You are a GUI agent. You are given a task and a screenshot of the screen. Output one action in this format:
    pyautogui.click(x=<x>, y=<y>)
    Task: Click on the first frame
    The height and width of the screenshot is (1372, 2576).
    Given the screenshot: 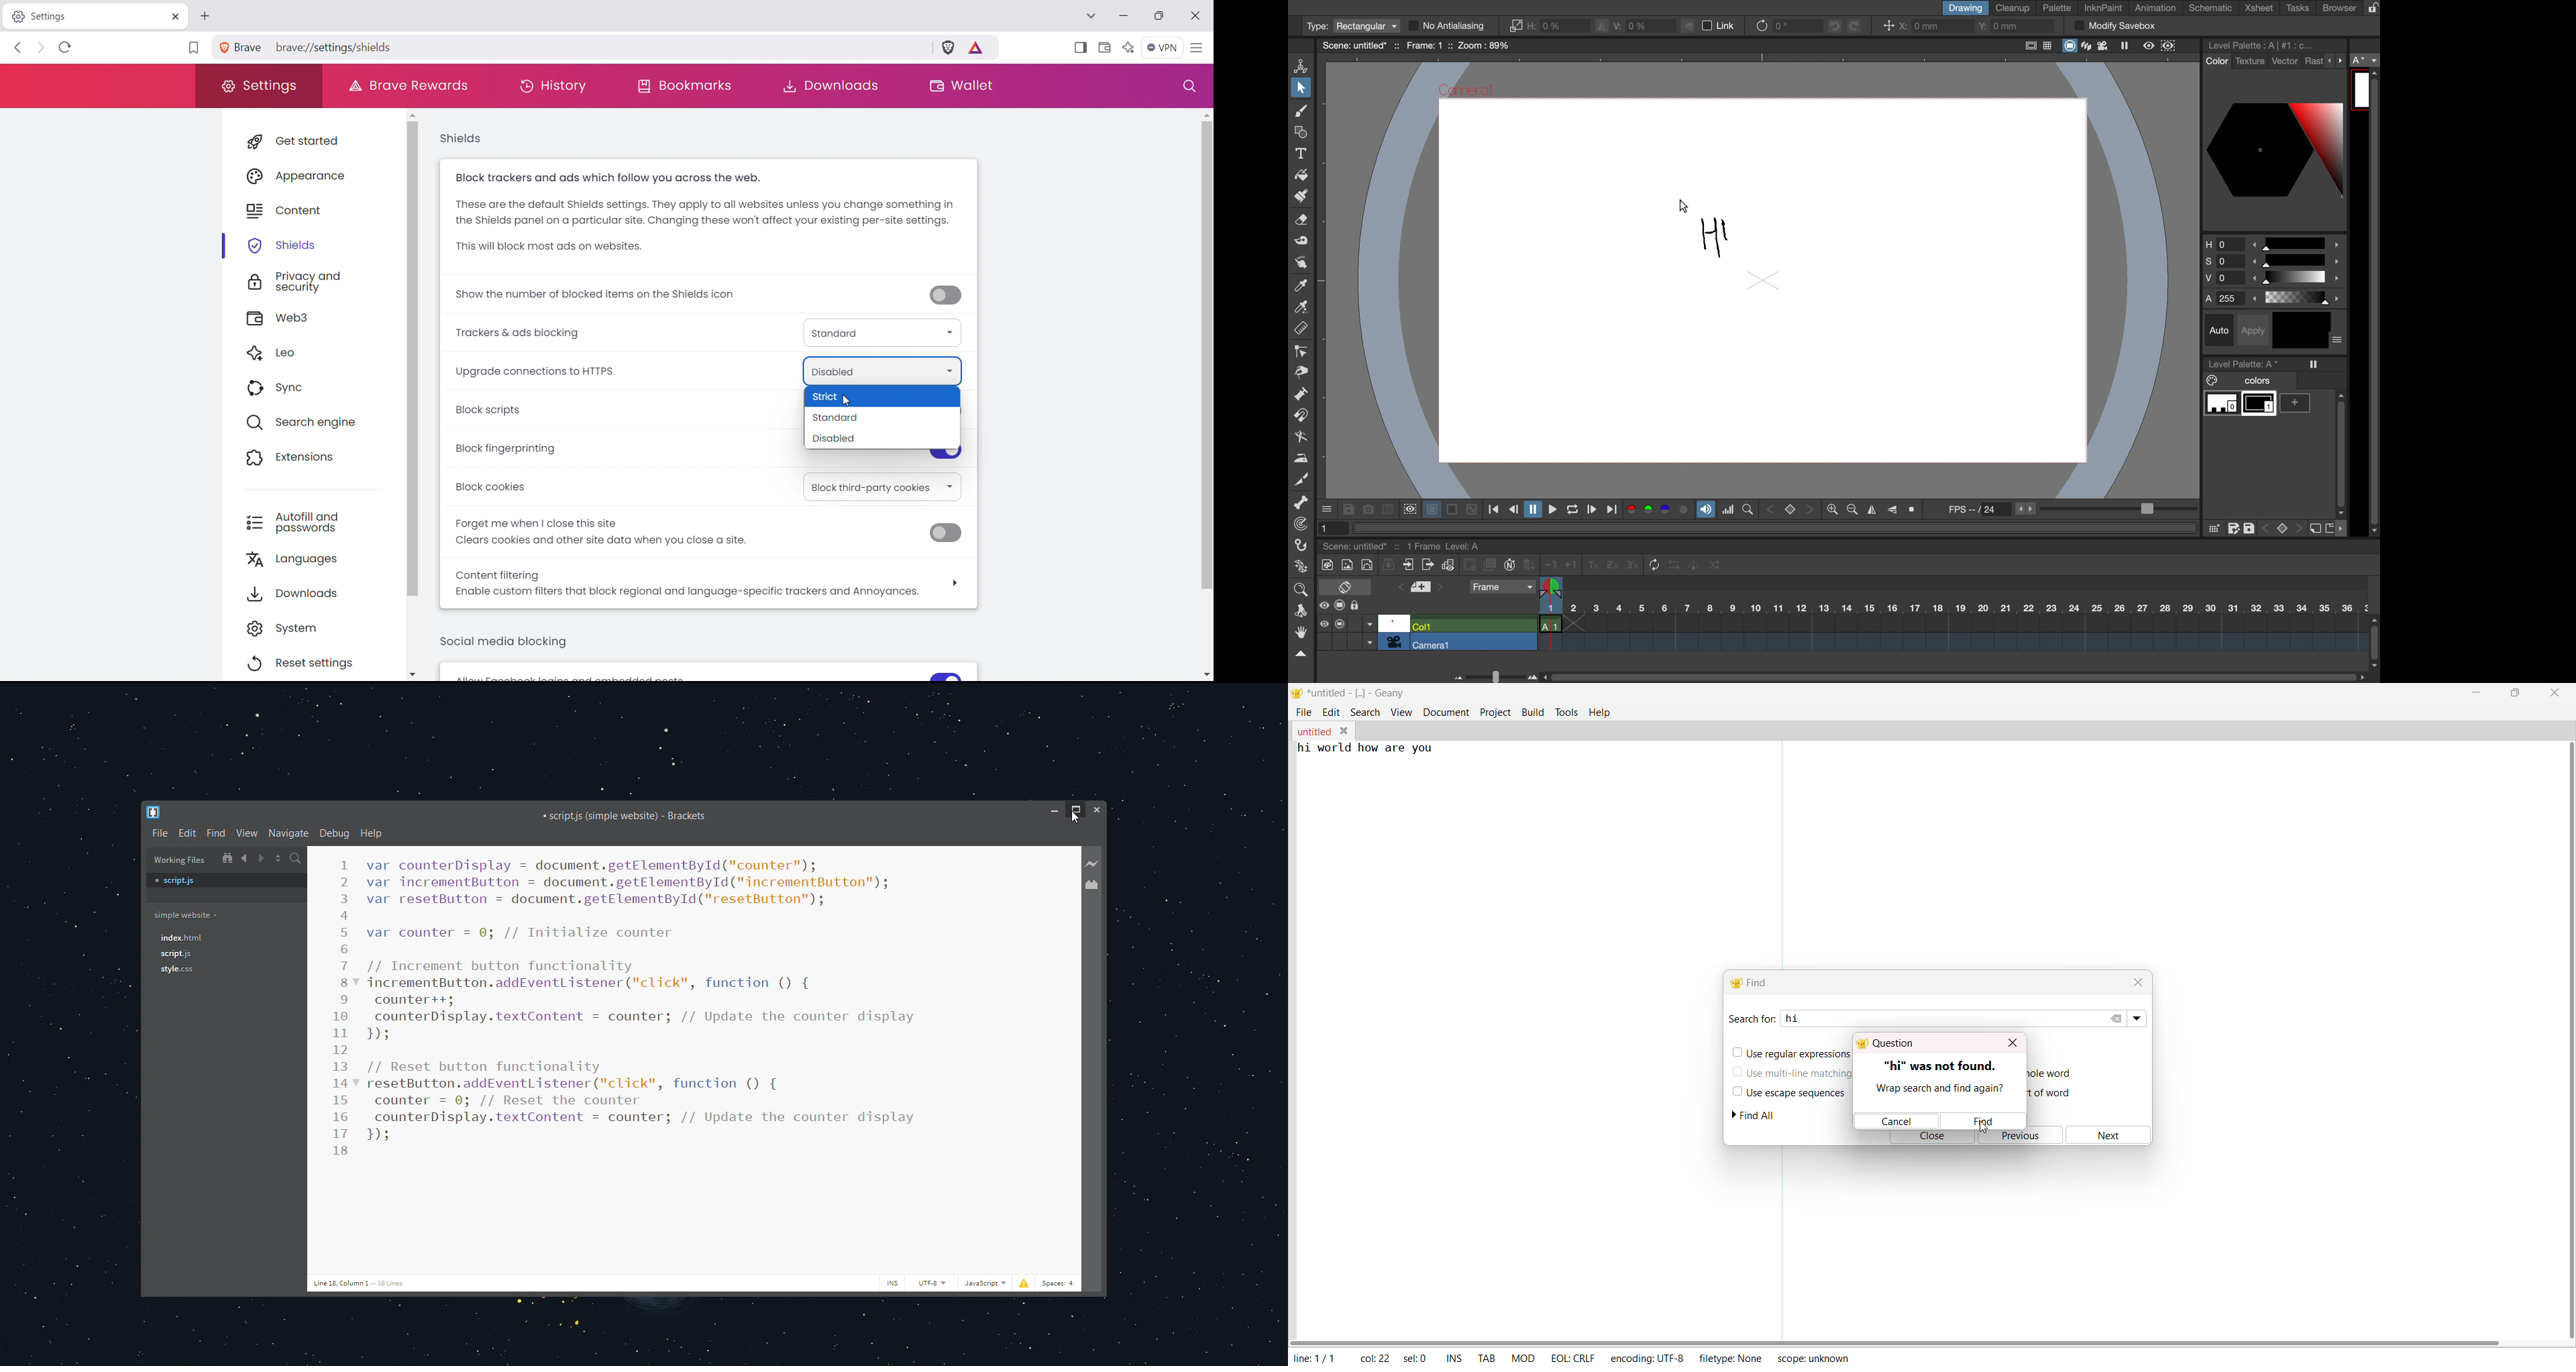 What is the action you would take?
    pyautogui.click(x=1494, y=510)
    